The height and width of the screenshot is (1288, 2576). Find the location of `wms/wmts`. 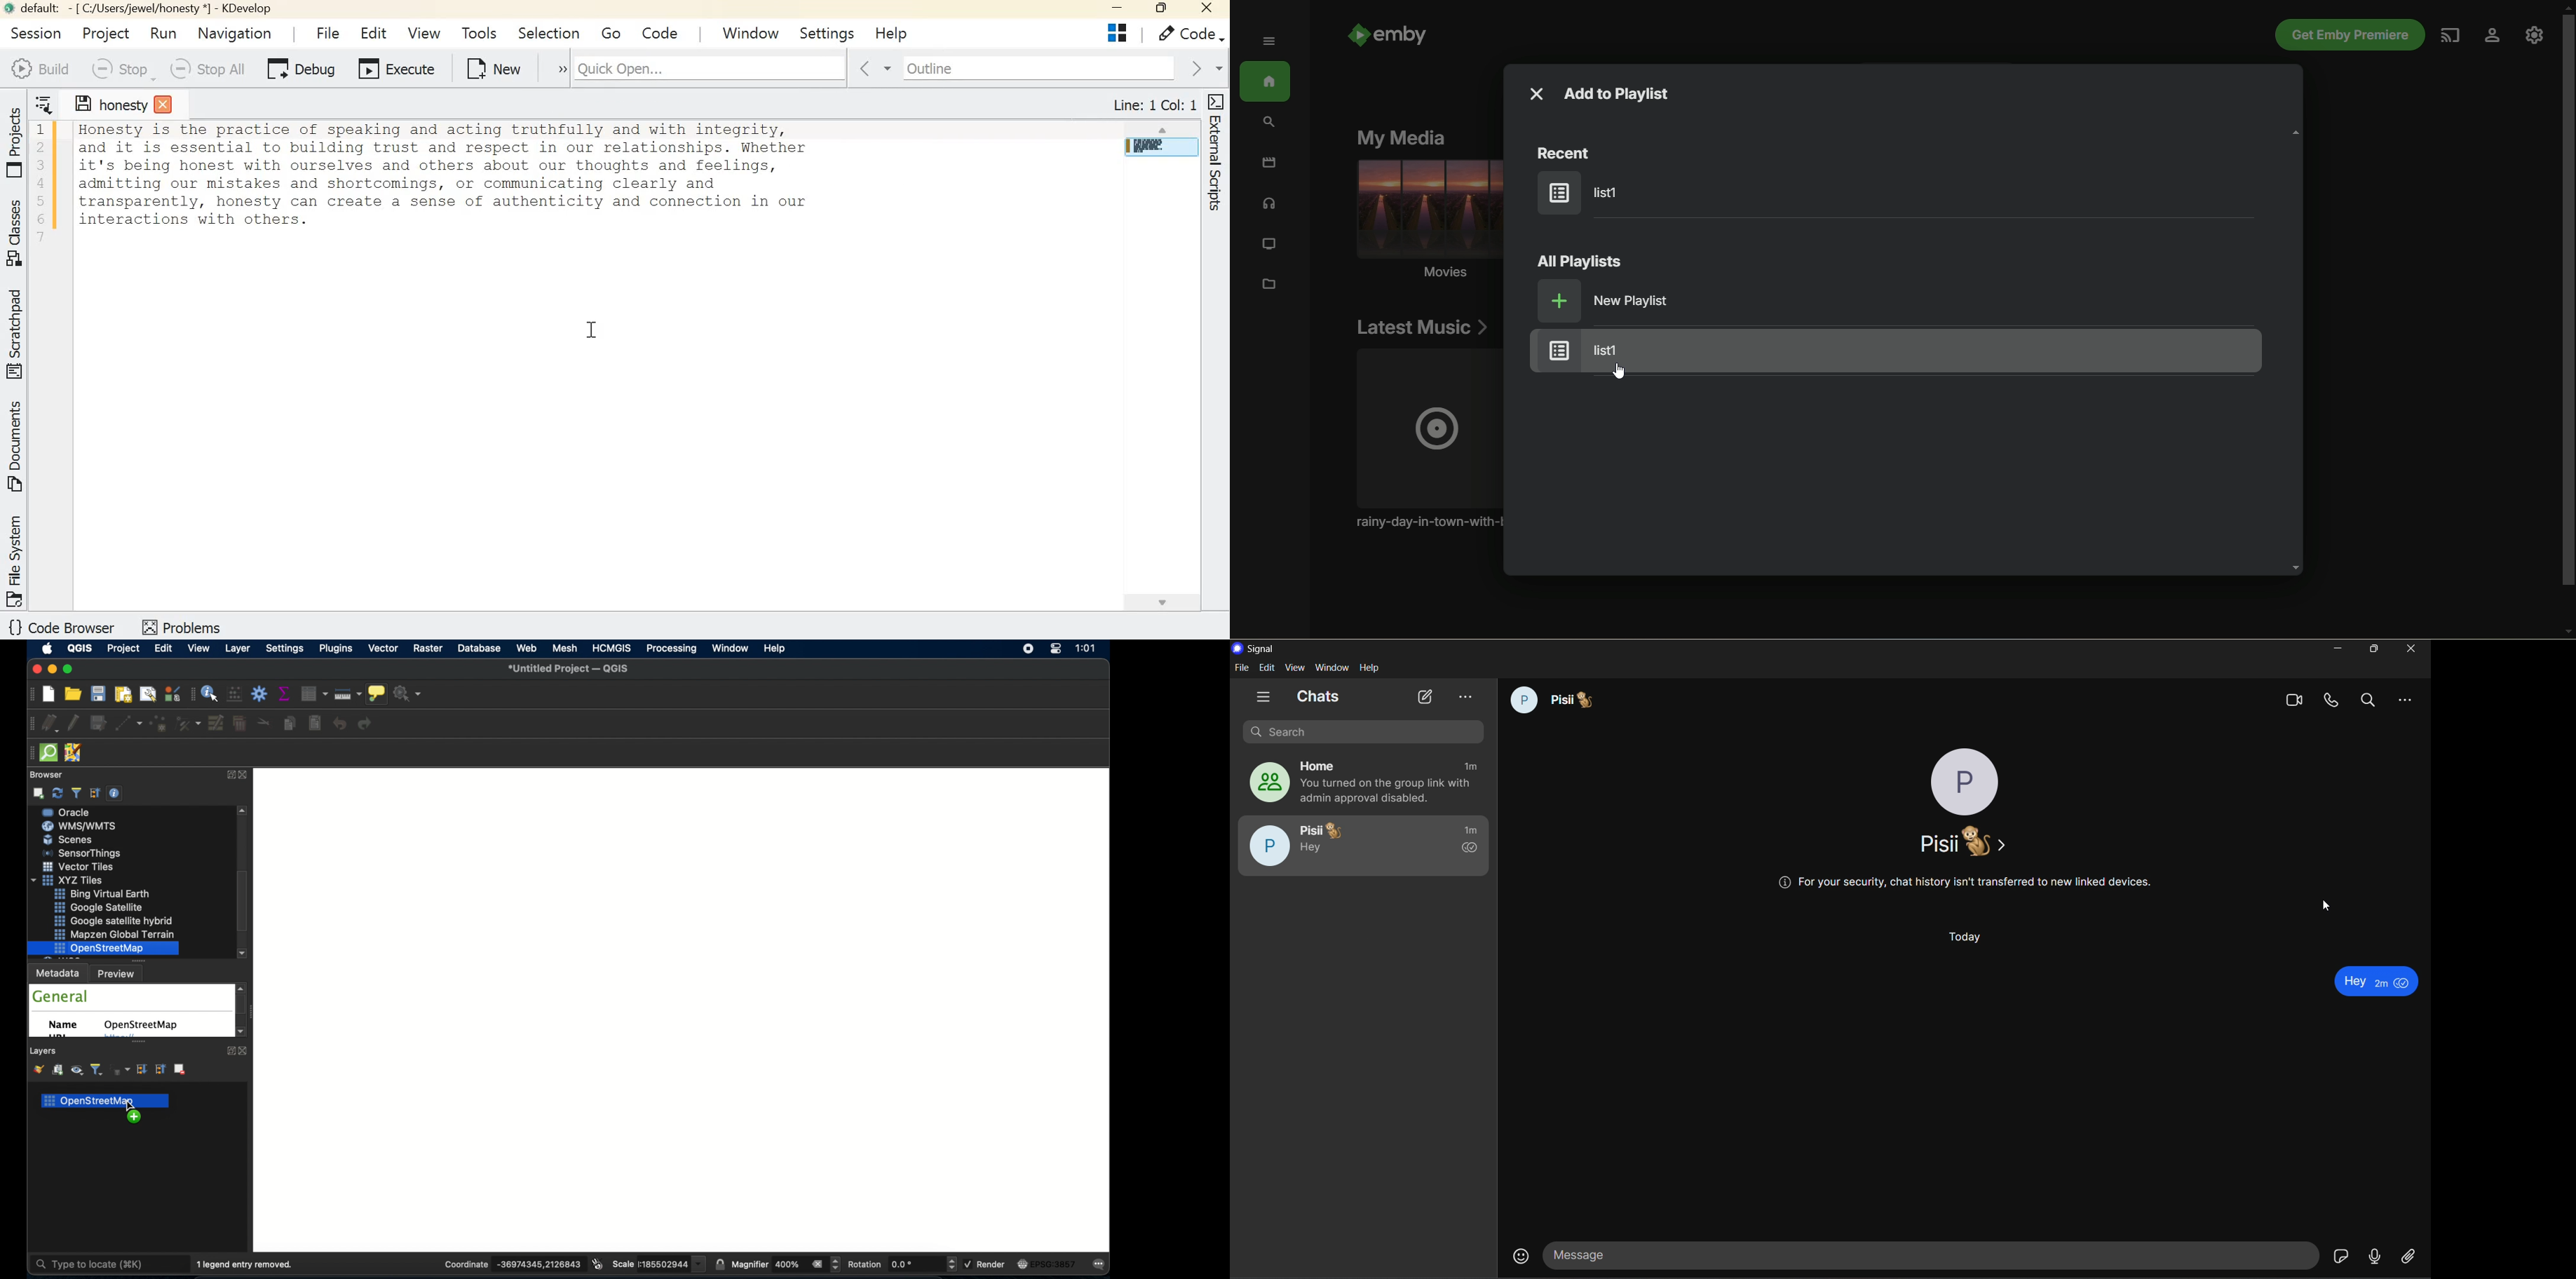

wms/wmts is located at coordinates (80, 867).